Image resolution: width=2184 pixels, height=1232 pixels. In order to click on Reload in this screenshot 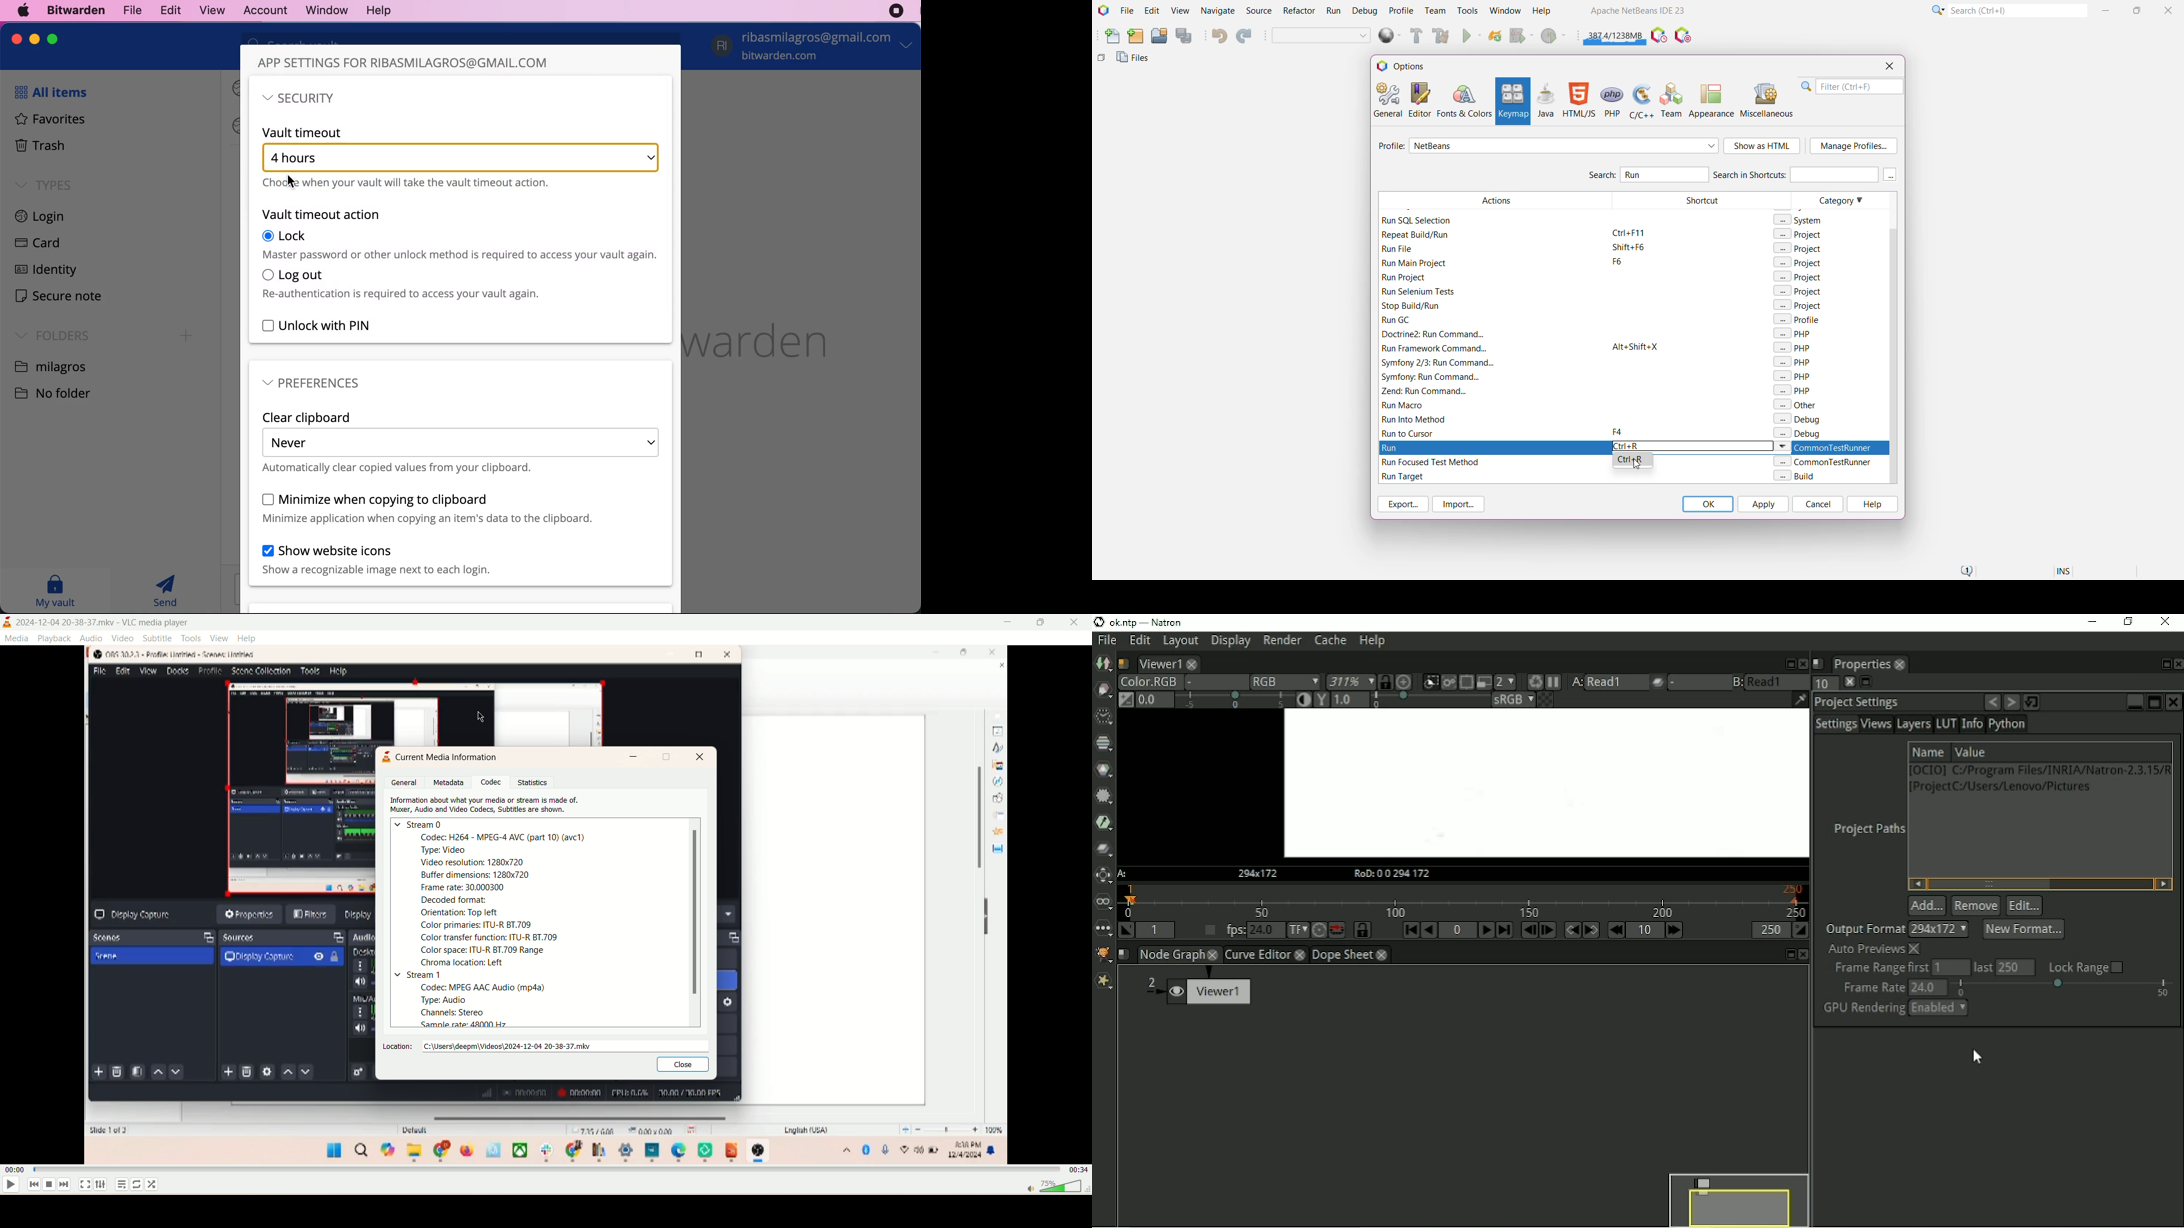, I will do `click(1495, 37)`.